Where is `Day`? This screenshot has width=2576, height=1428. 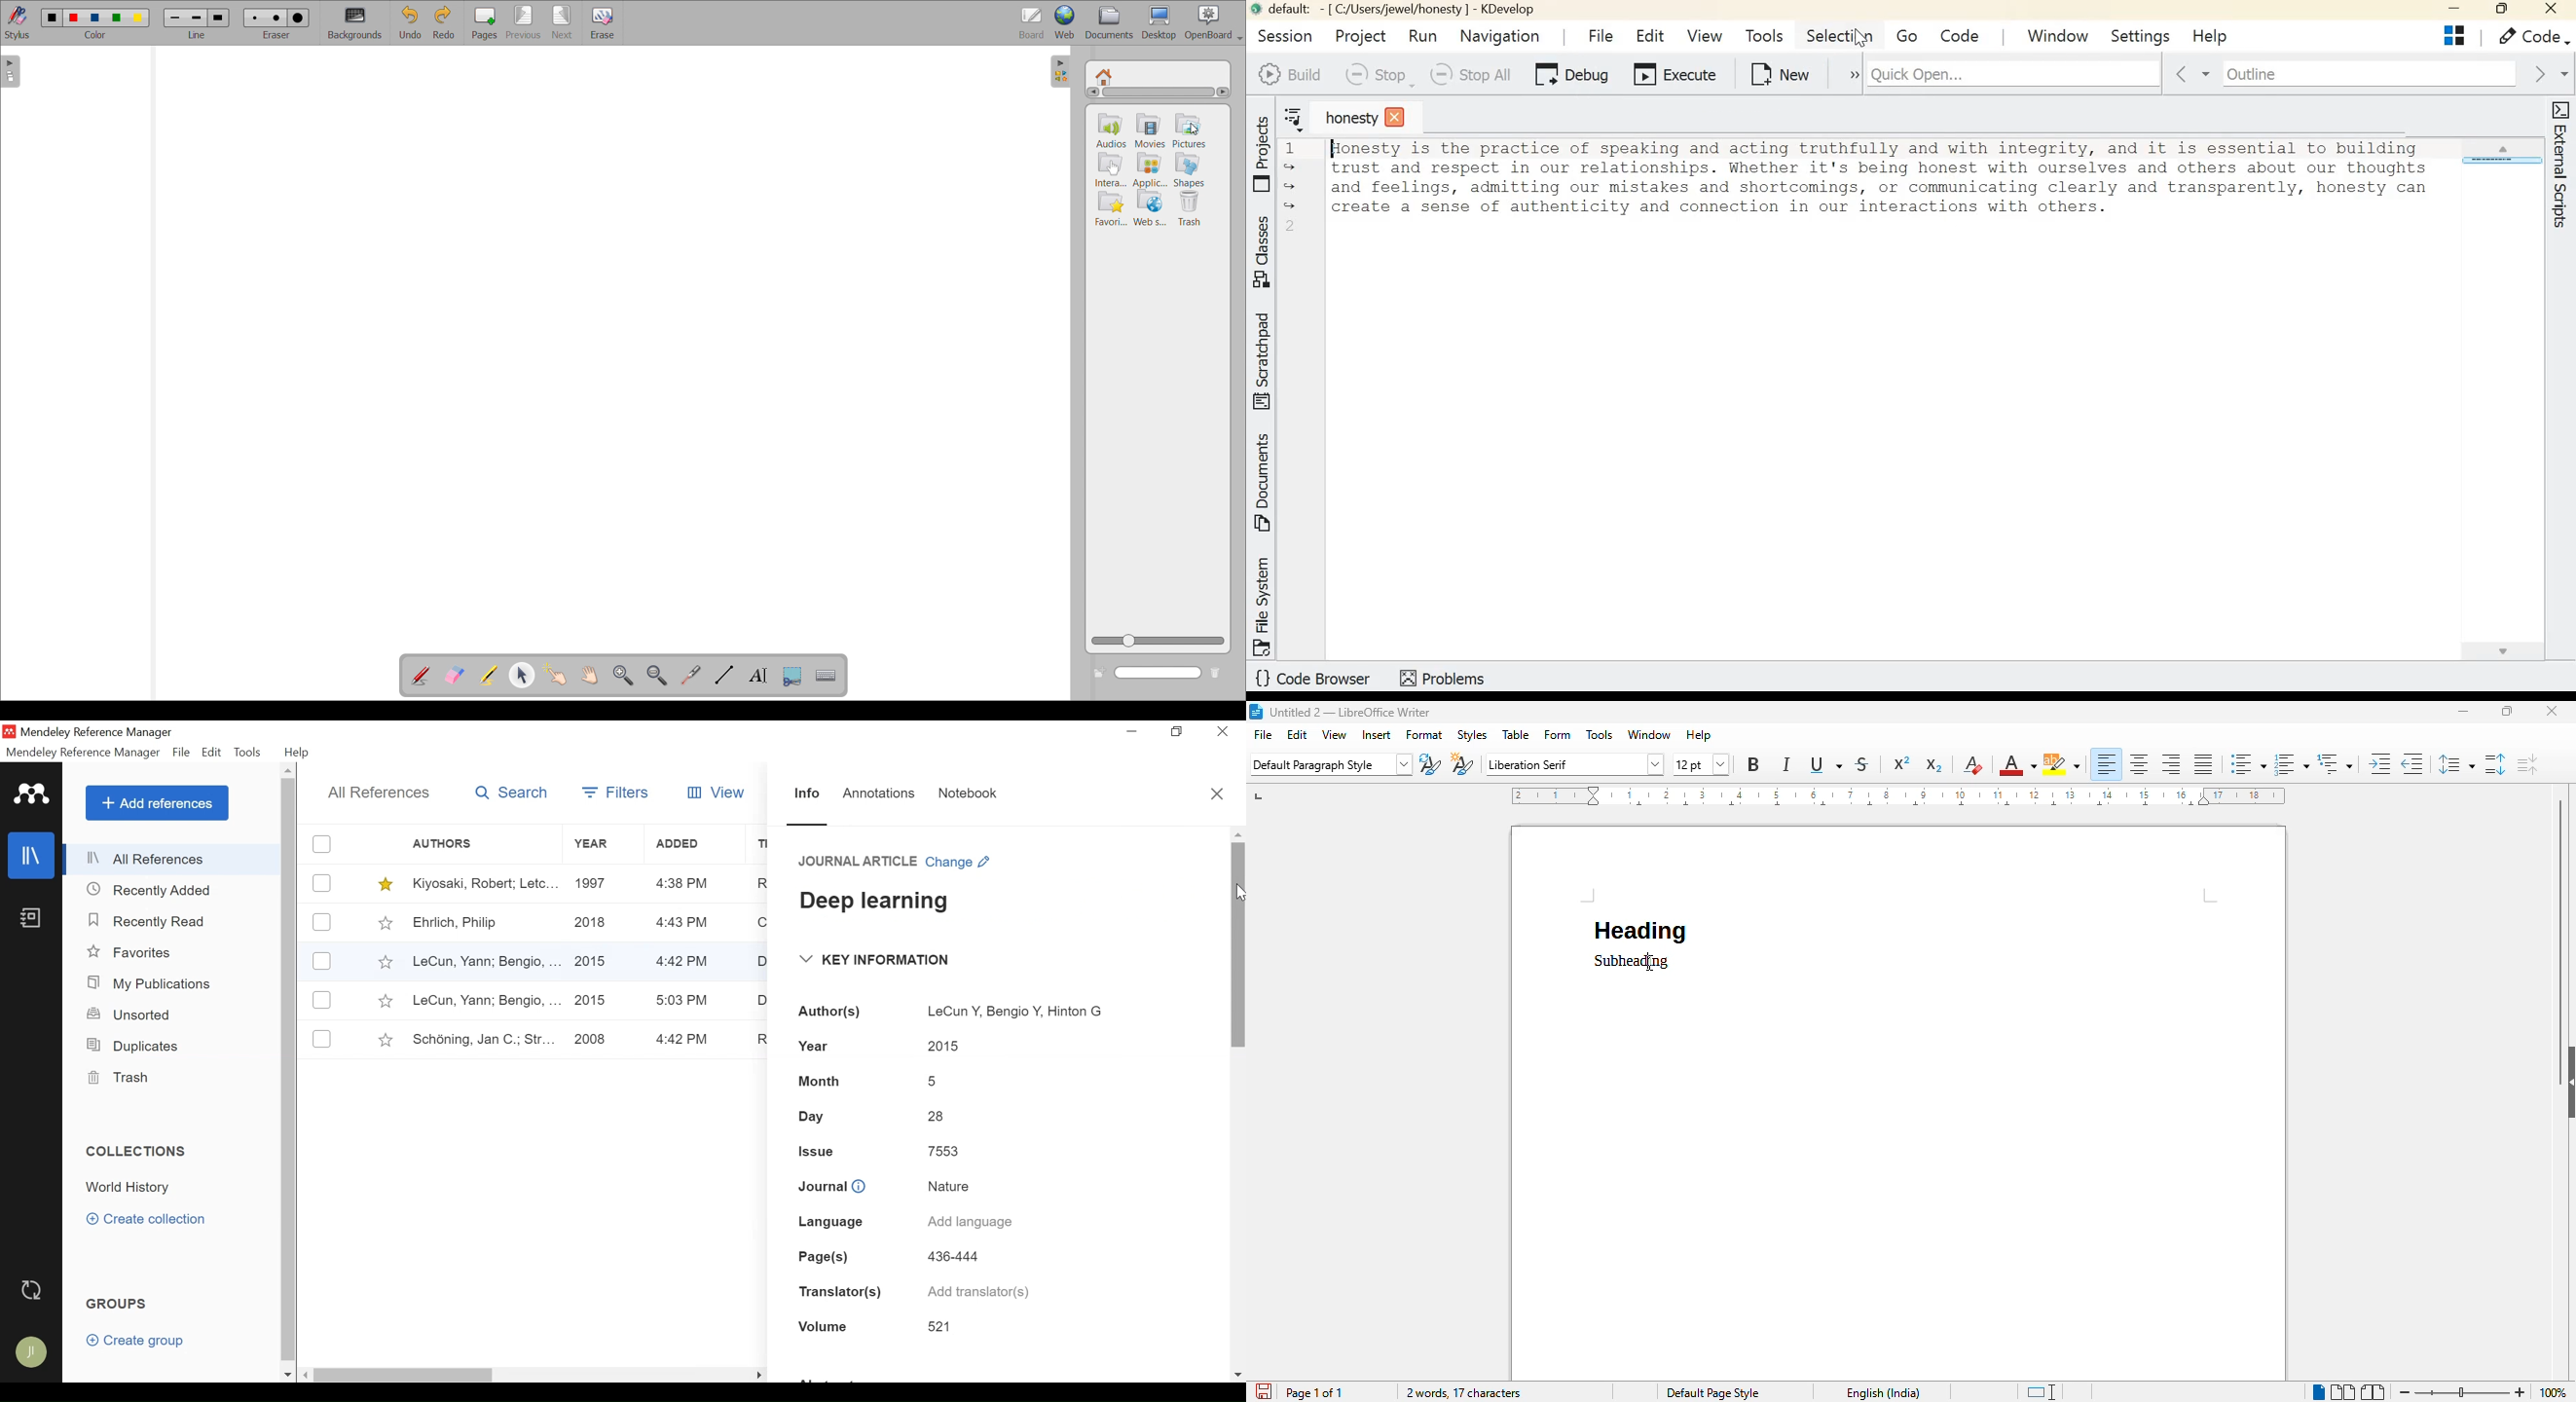
Day is located at coordinates (814, 1115).